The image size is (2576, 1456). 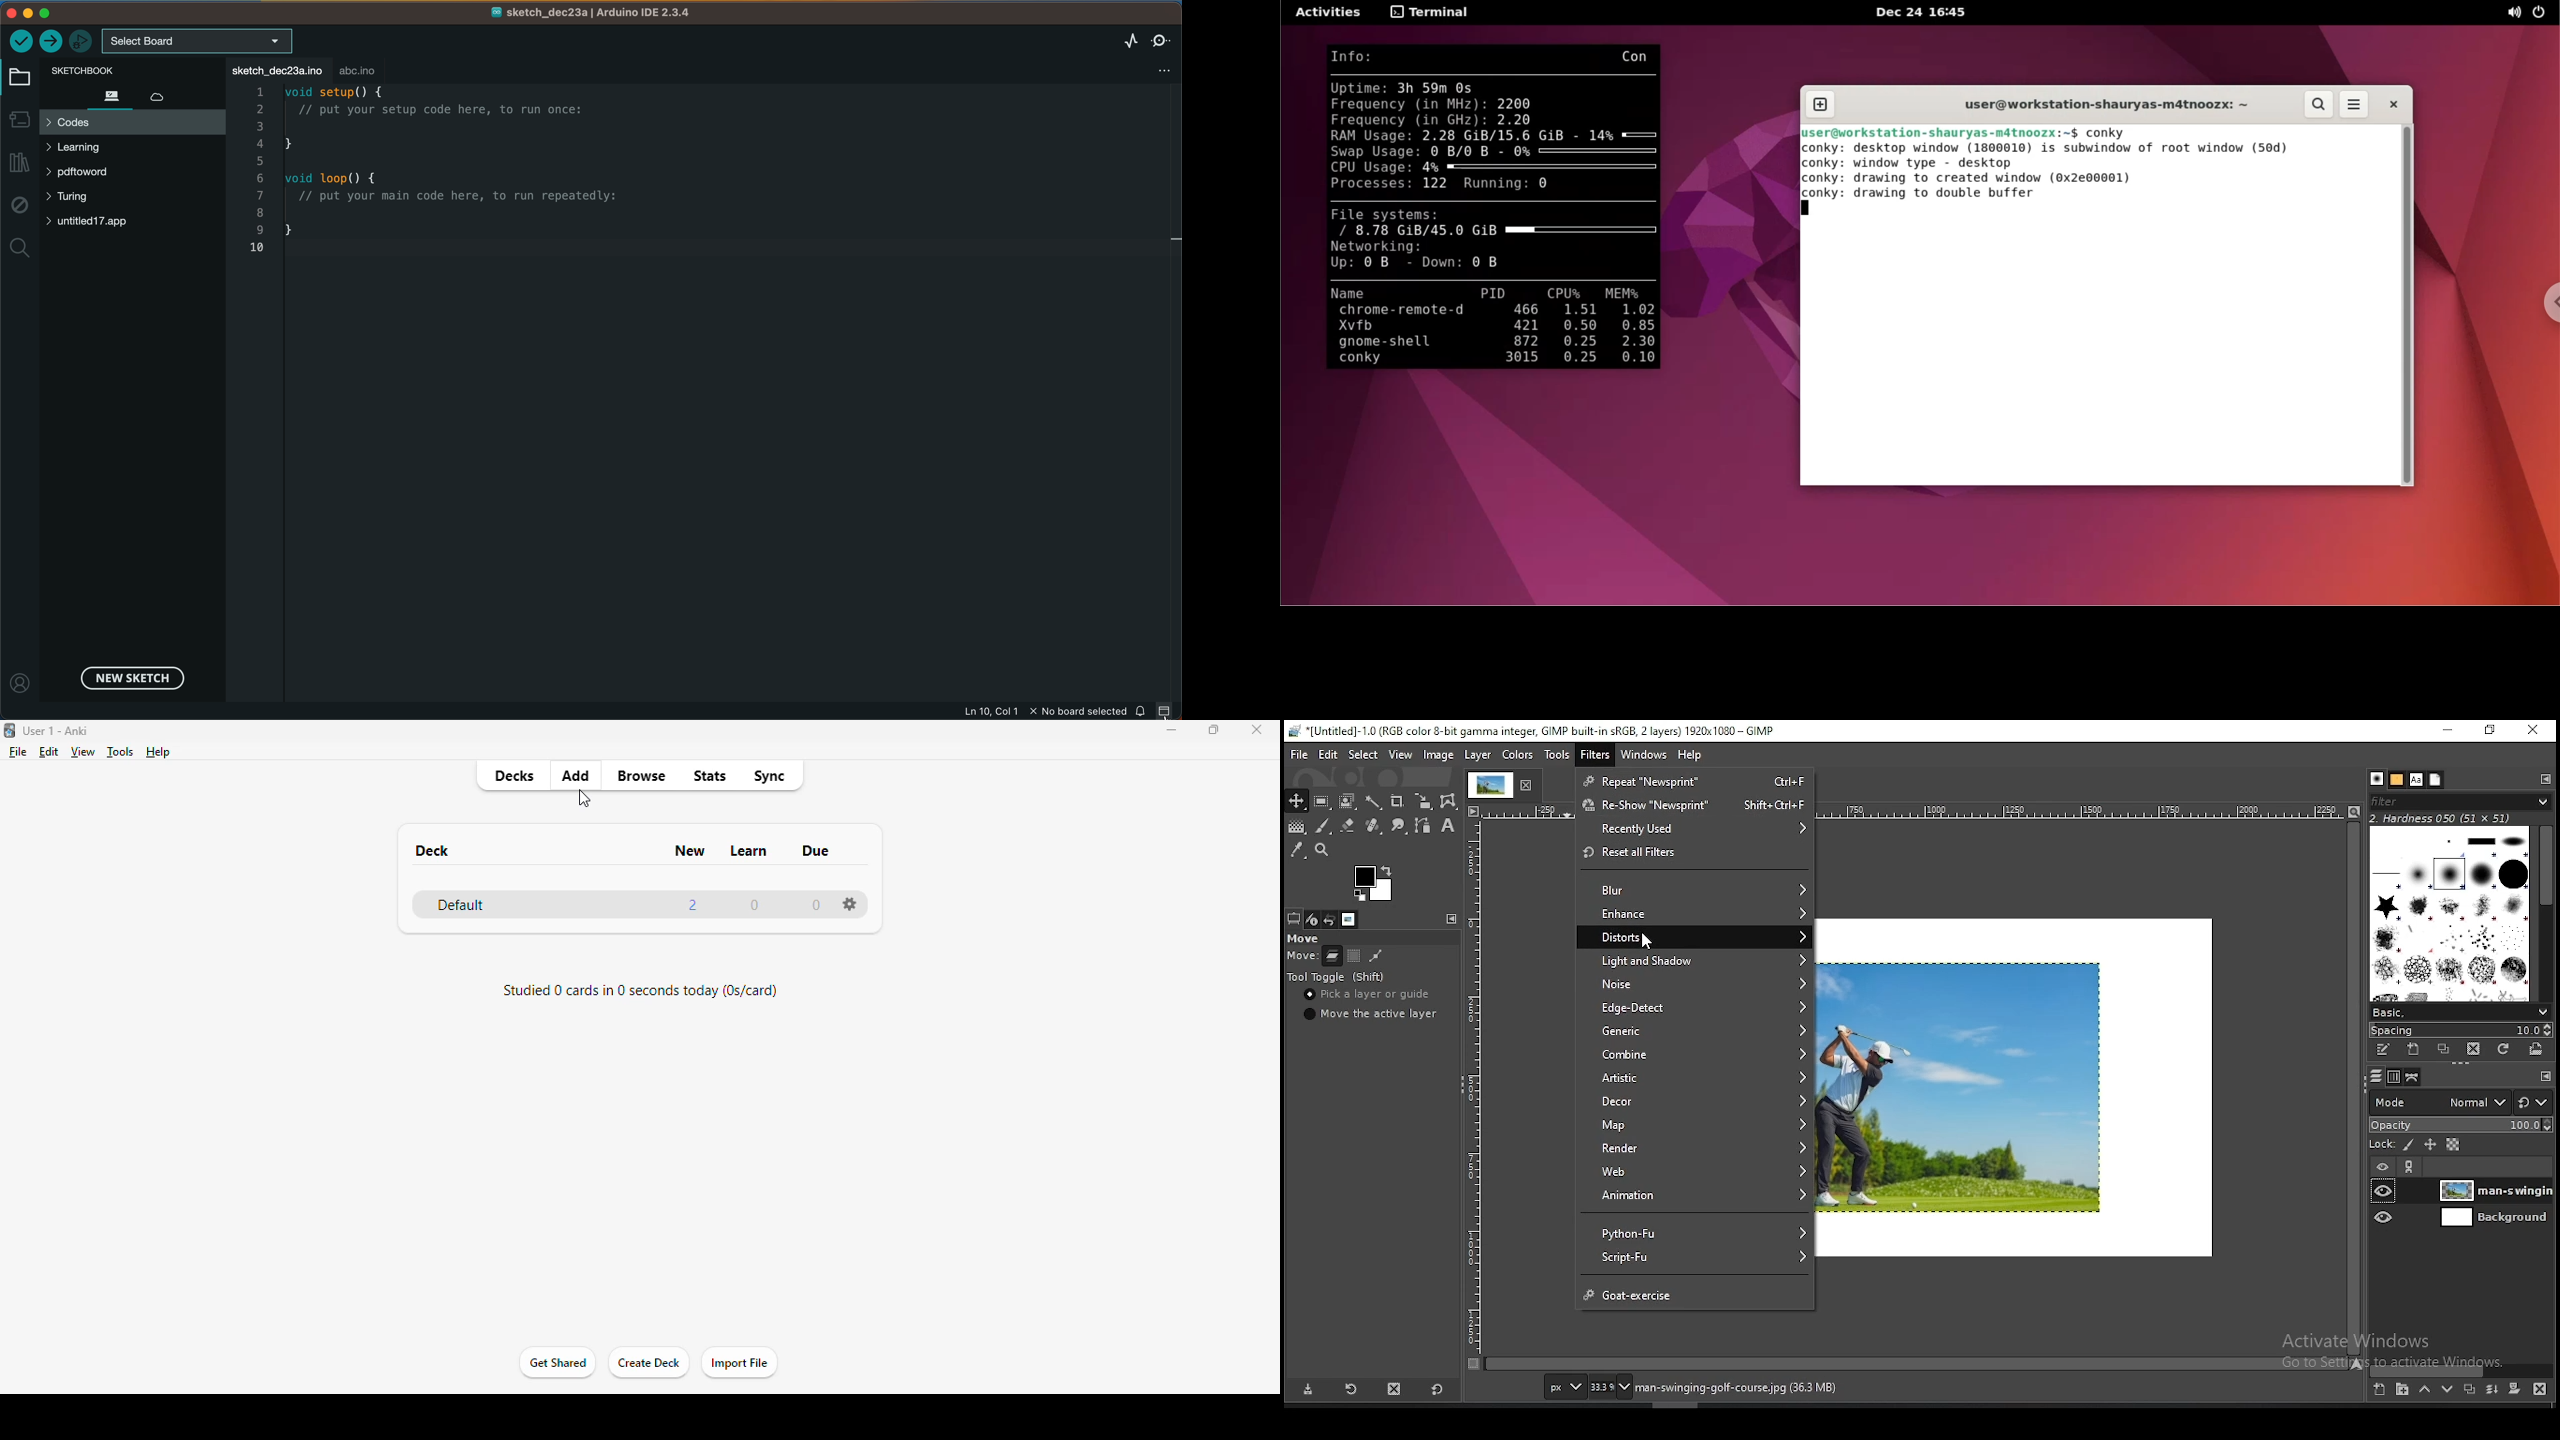 What do you see at coordinates (1348, 827) in the screenshot?
I see `eraser tool` at bounding box center [1348, 827].